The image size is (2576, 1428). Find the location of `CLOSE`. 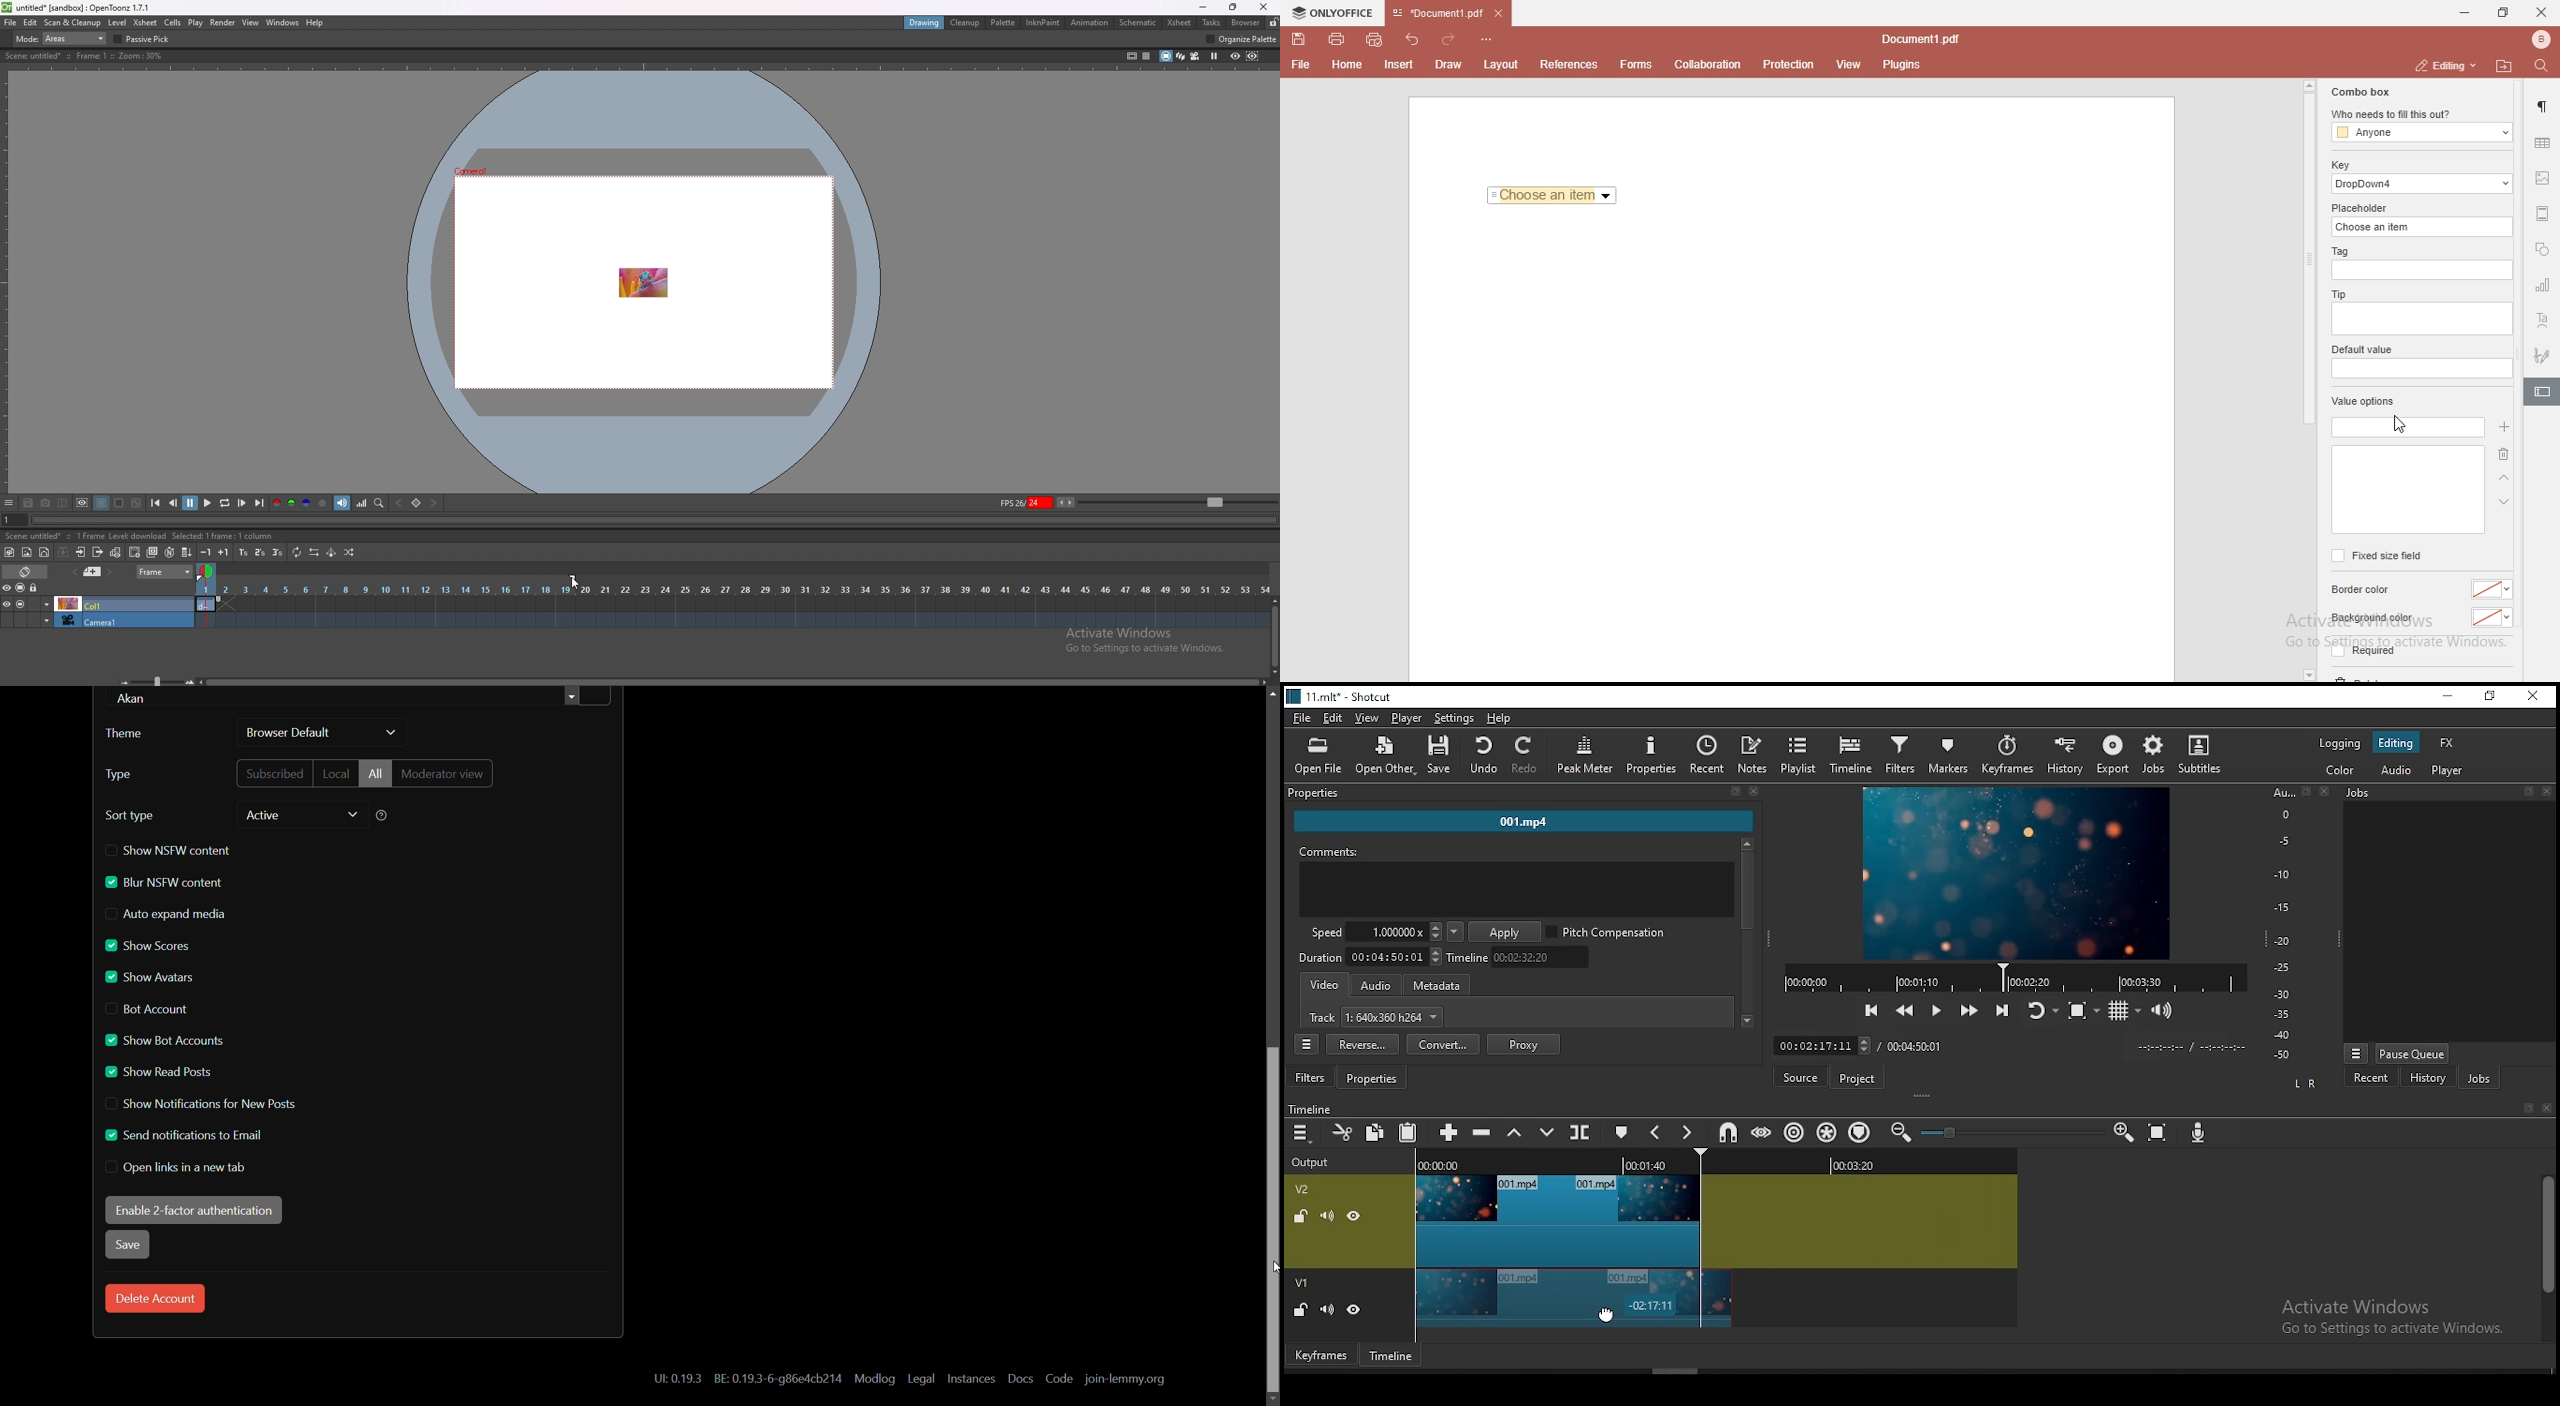

CLOSE is located at coordinates (2545, 1109).